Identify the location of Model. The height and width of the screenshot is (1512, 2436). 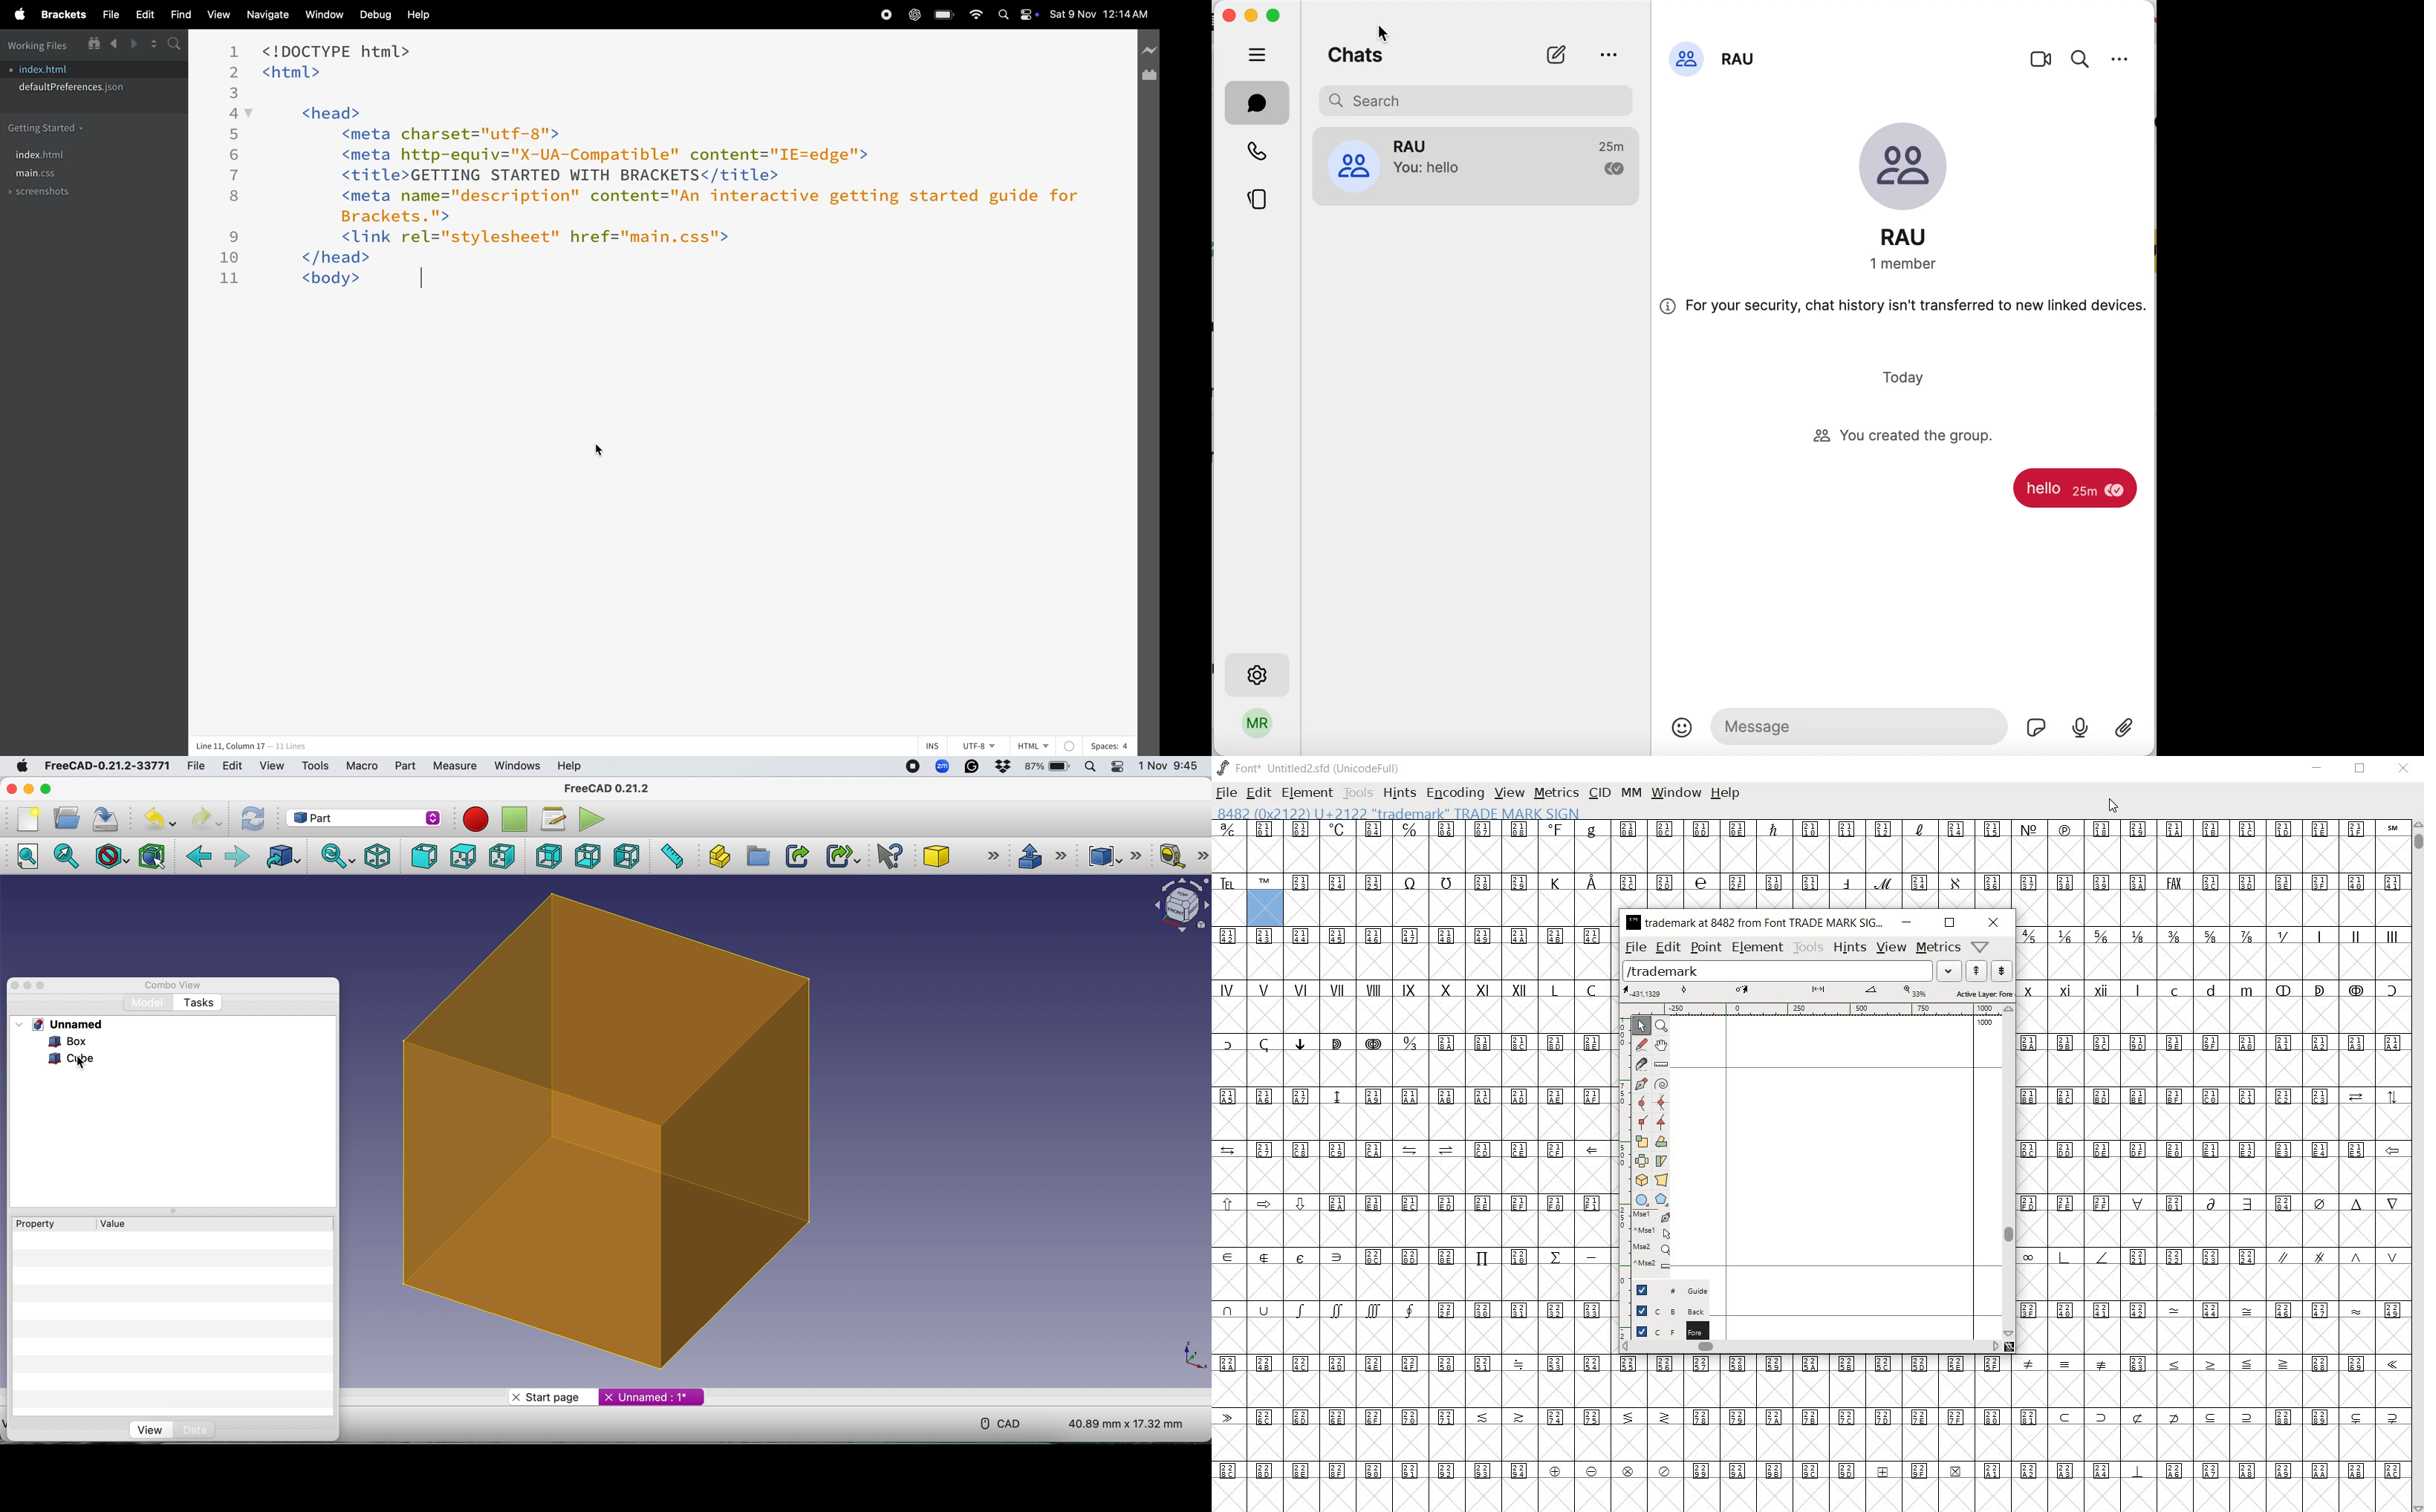
(149, 1004).